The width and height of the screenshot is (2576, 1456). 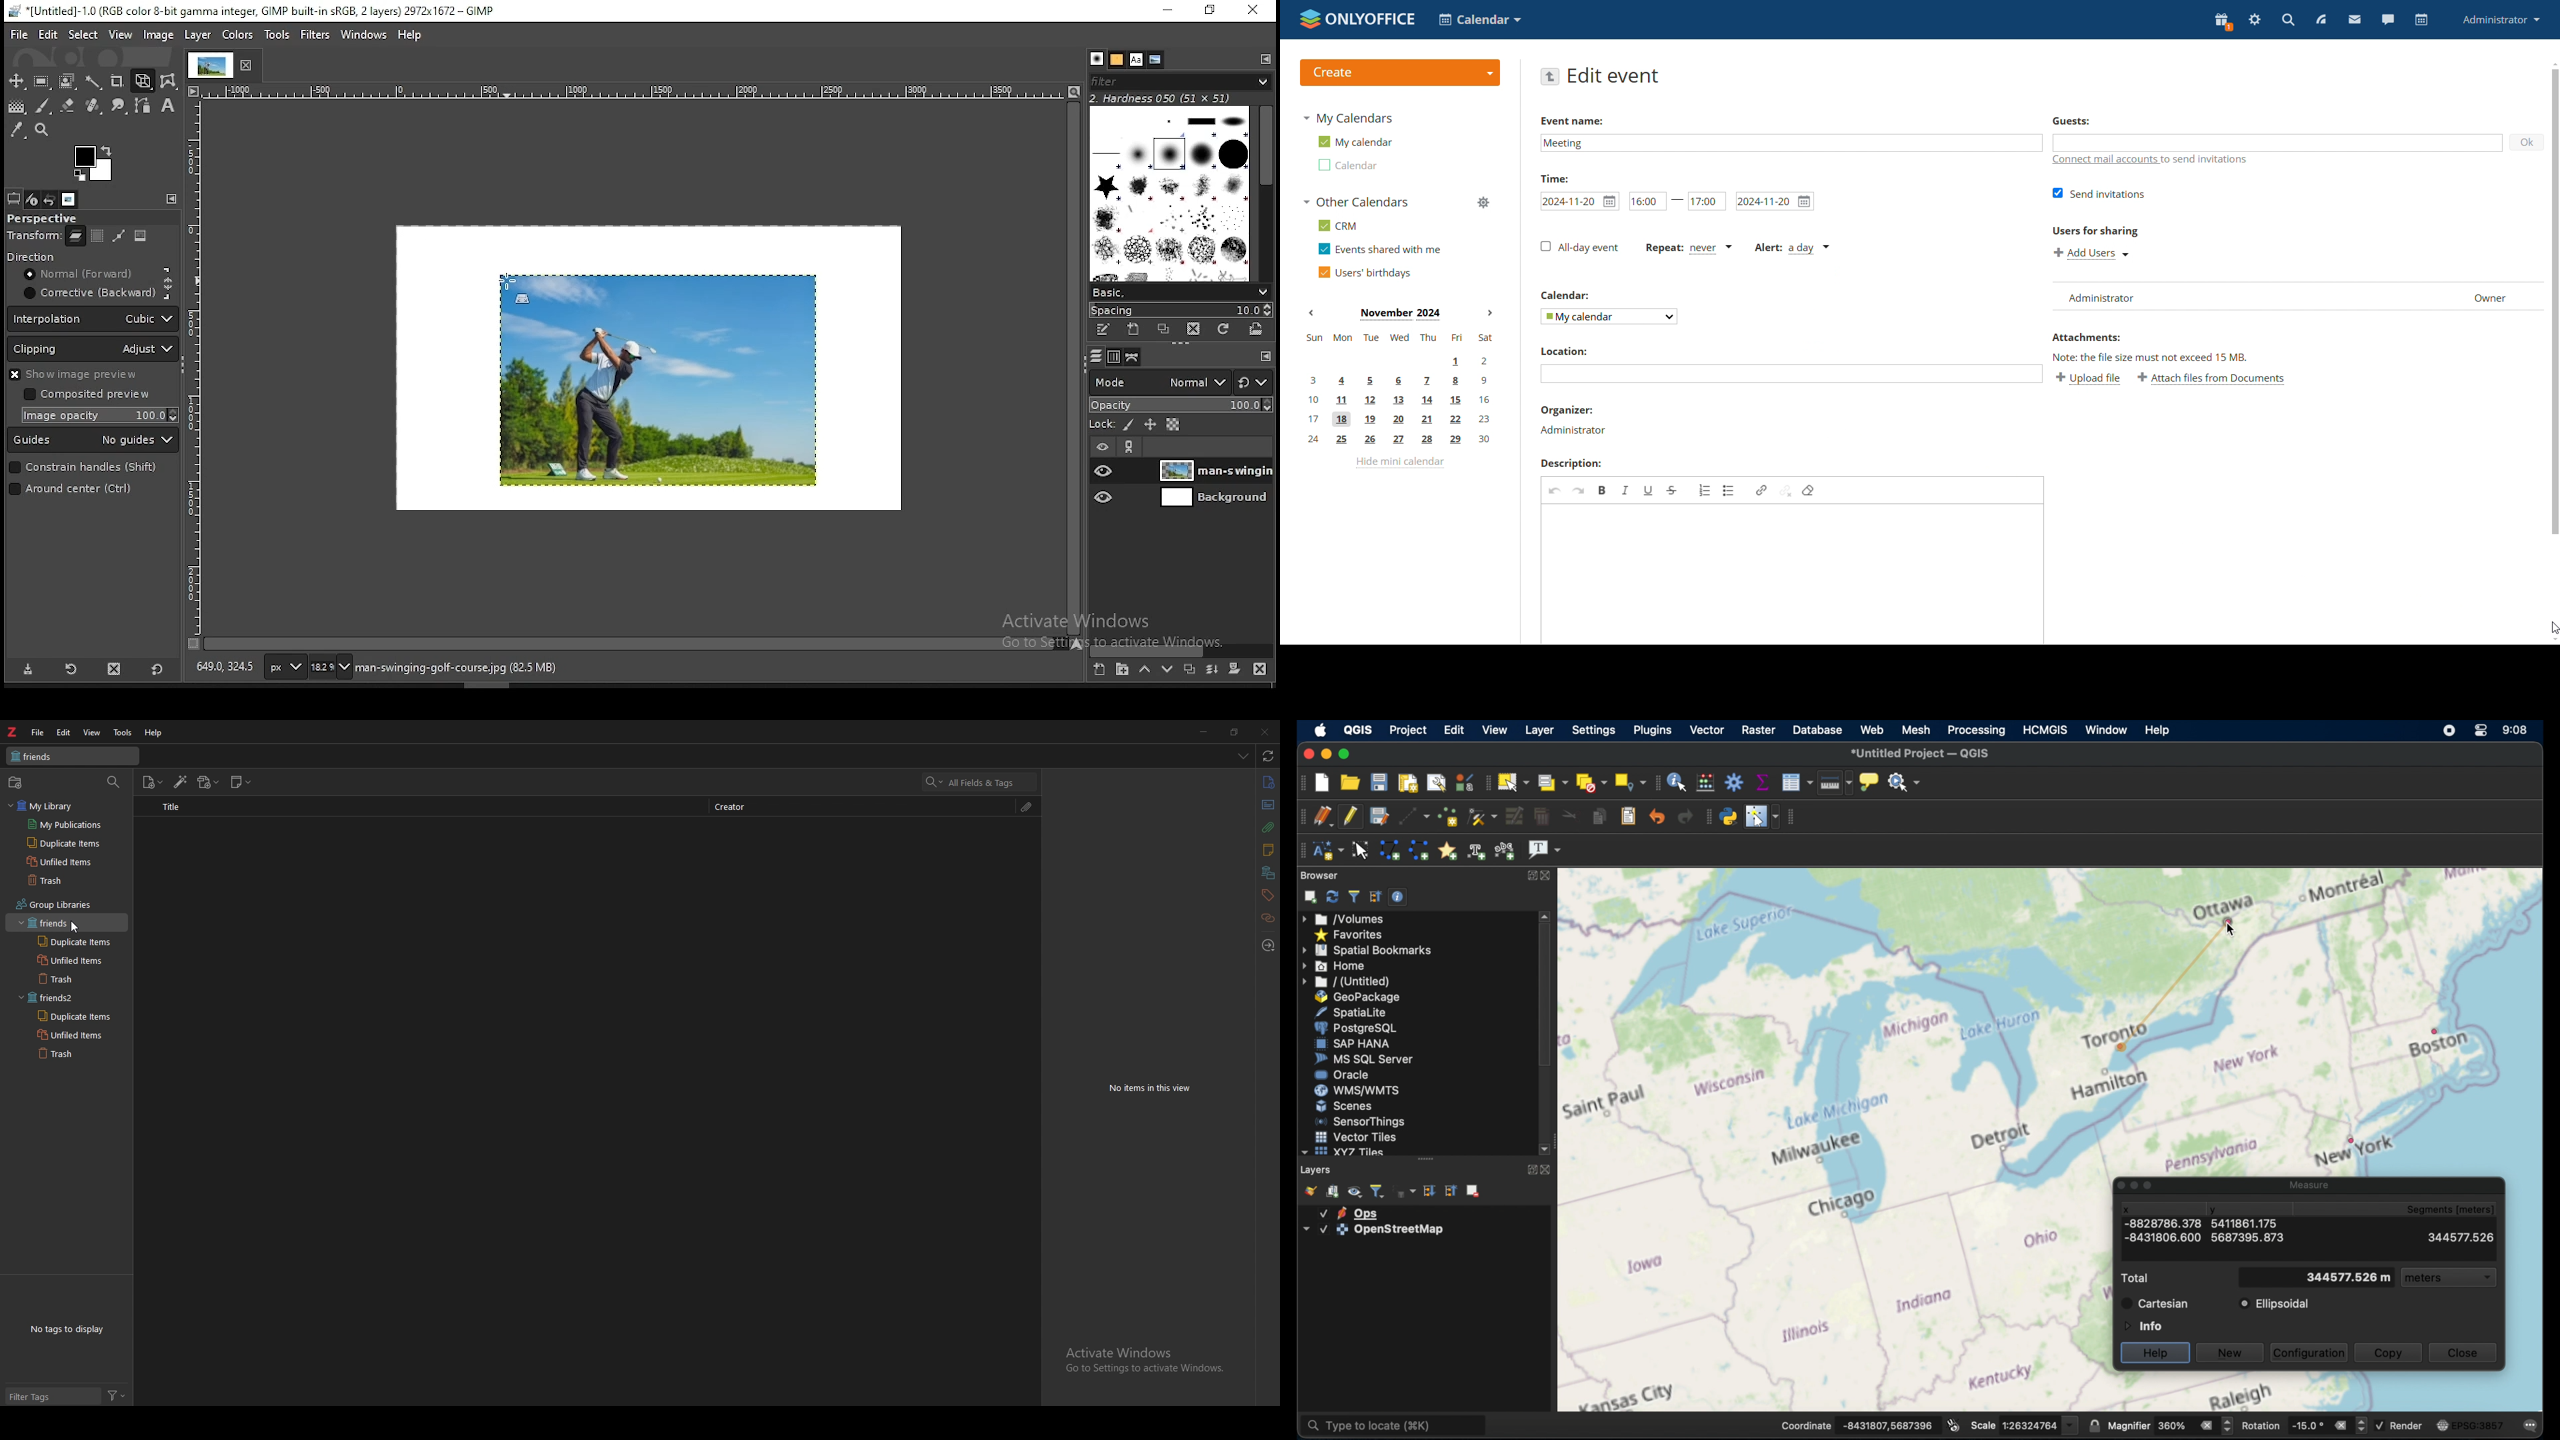 What do you see at coordinates (1916, 730) in the screenshot?
I see `mesh` at bounding box center [1916, 730].